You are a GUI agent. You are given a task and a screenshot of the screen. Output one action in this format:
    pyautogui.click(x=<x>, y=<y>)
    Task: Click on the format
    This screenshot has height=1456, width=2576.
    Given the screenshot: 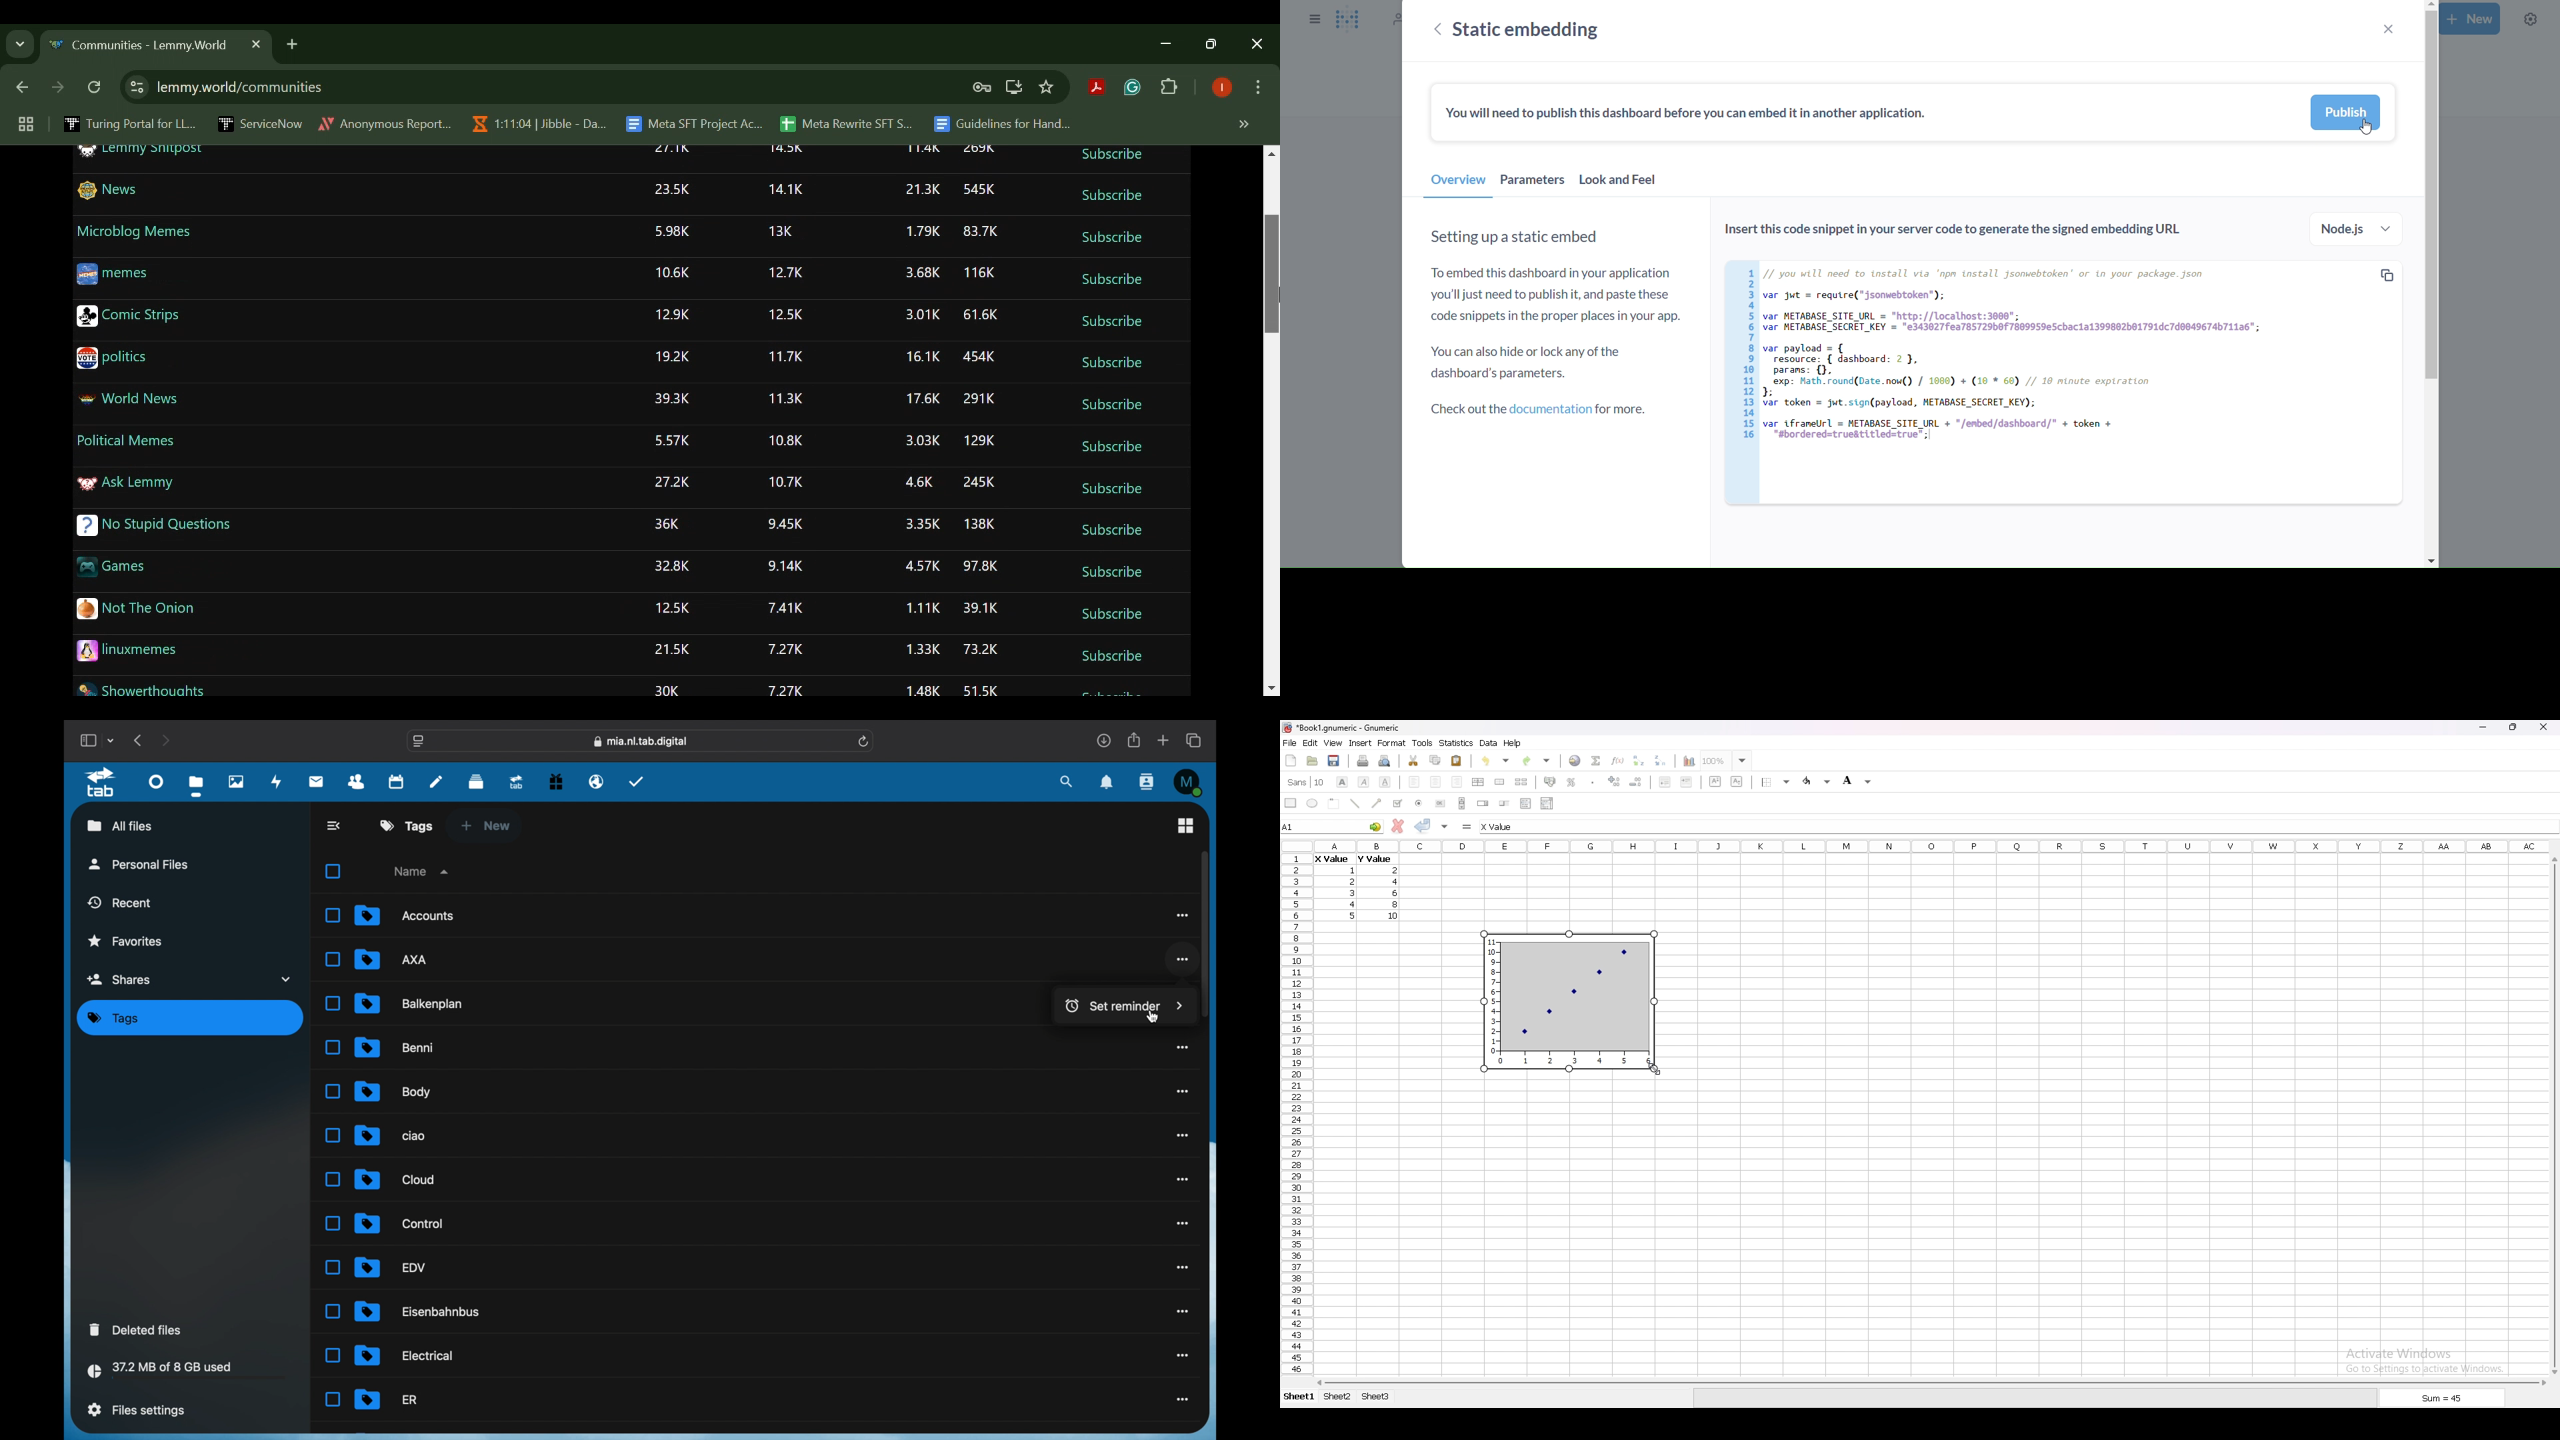 What is the action you would take?
    pyautogui.click(x=1392, y=743)
    